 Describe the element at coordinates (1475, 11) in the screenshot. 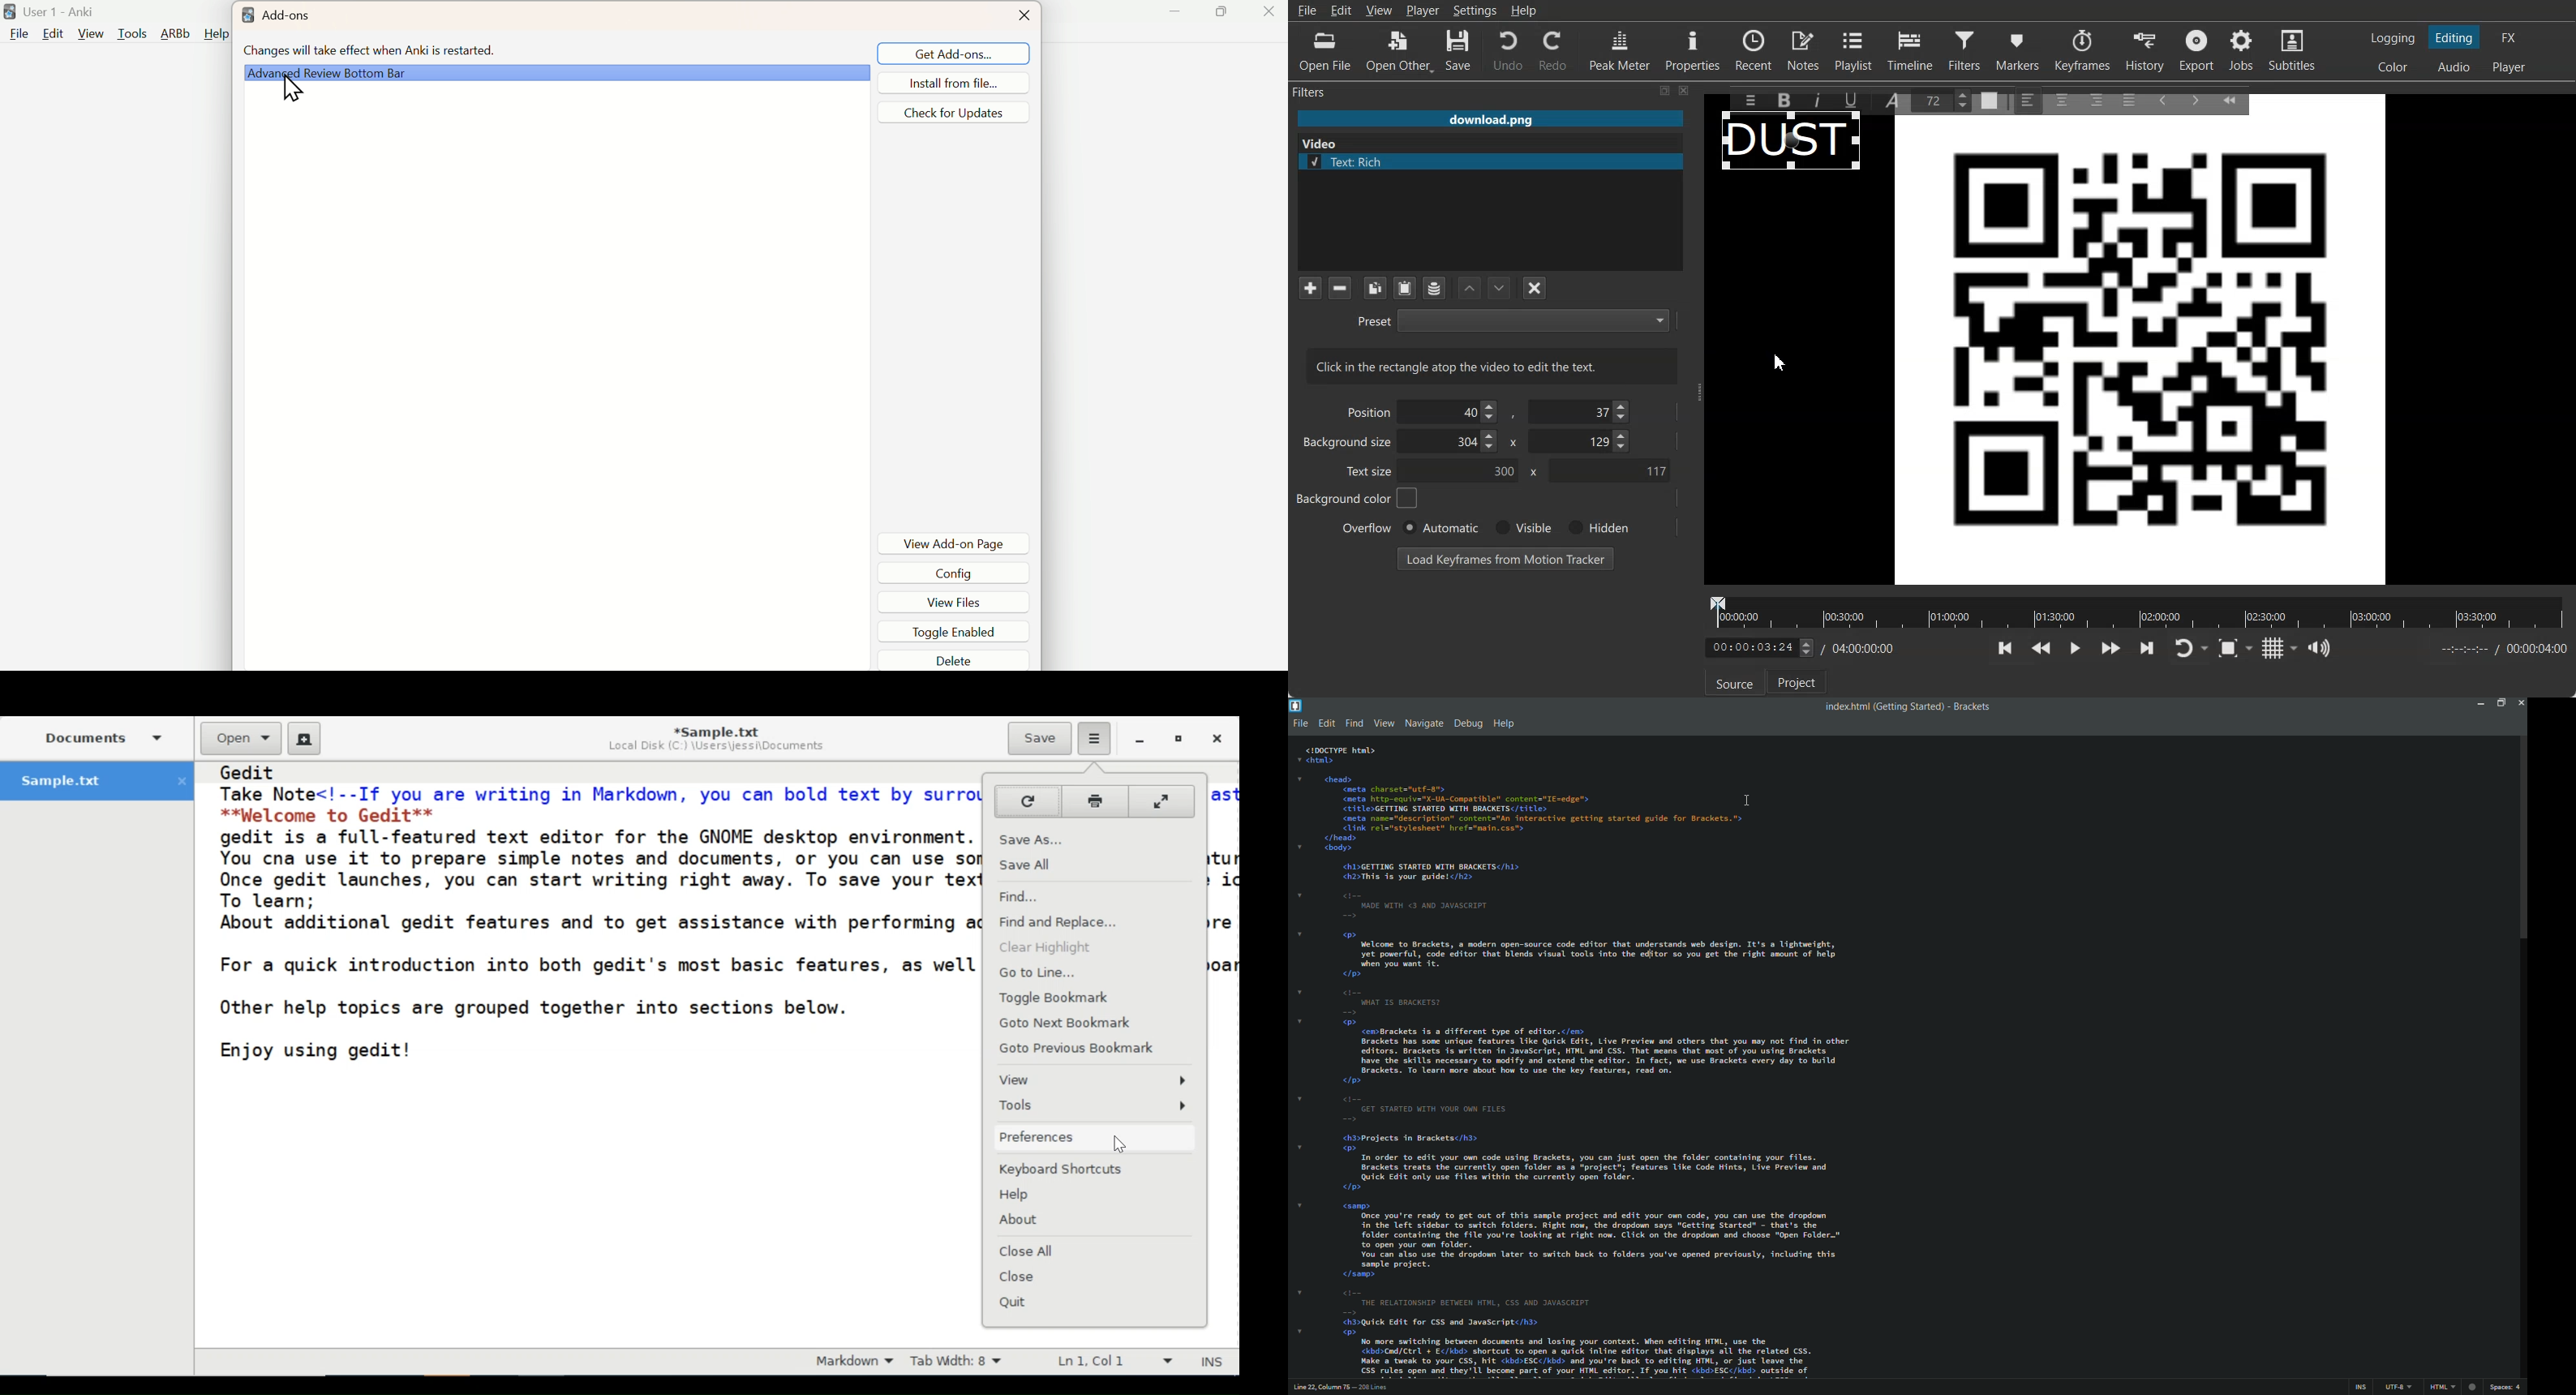

I see `Settings` at that location.